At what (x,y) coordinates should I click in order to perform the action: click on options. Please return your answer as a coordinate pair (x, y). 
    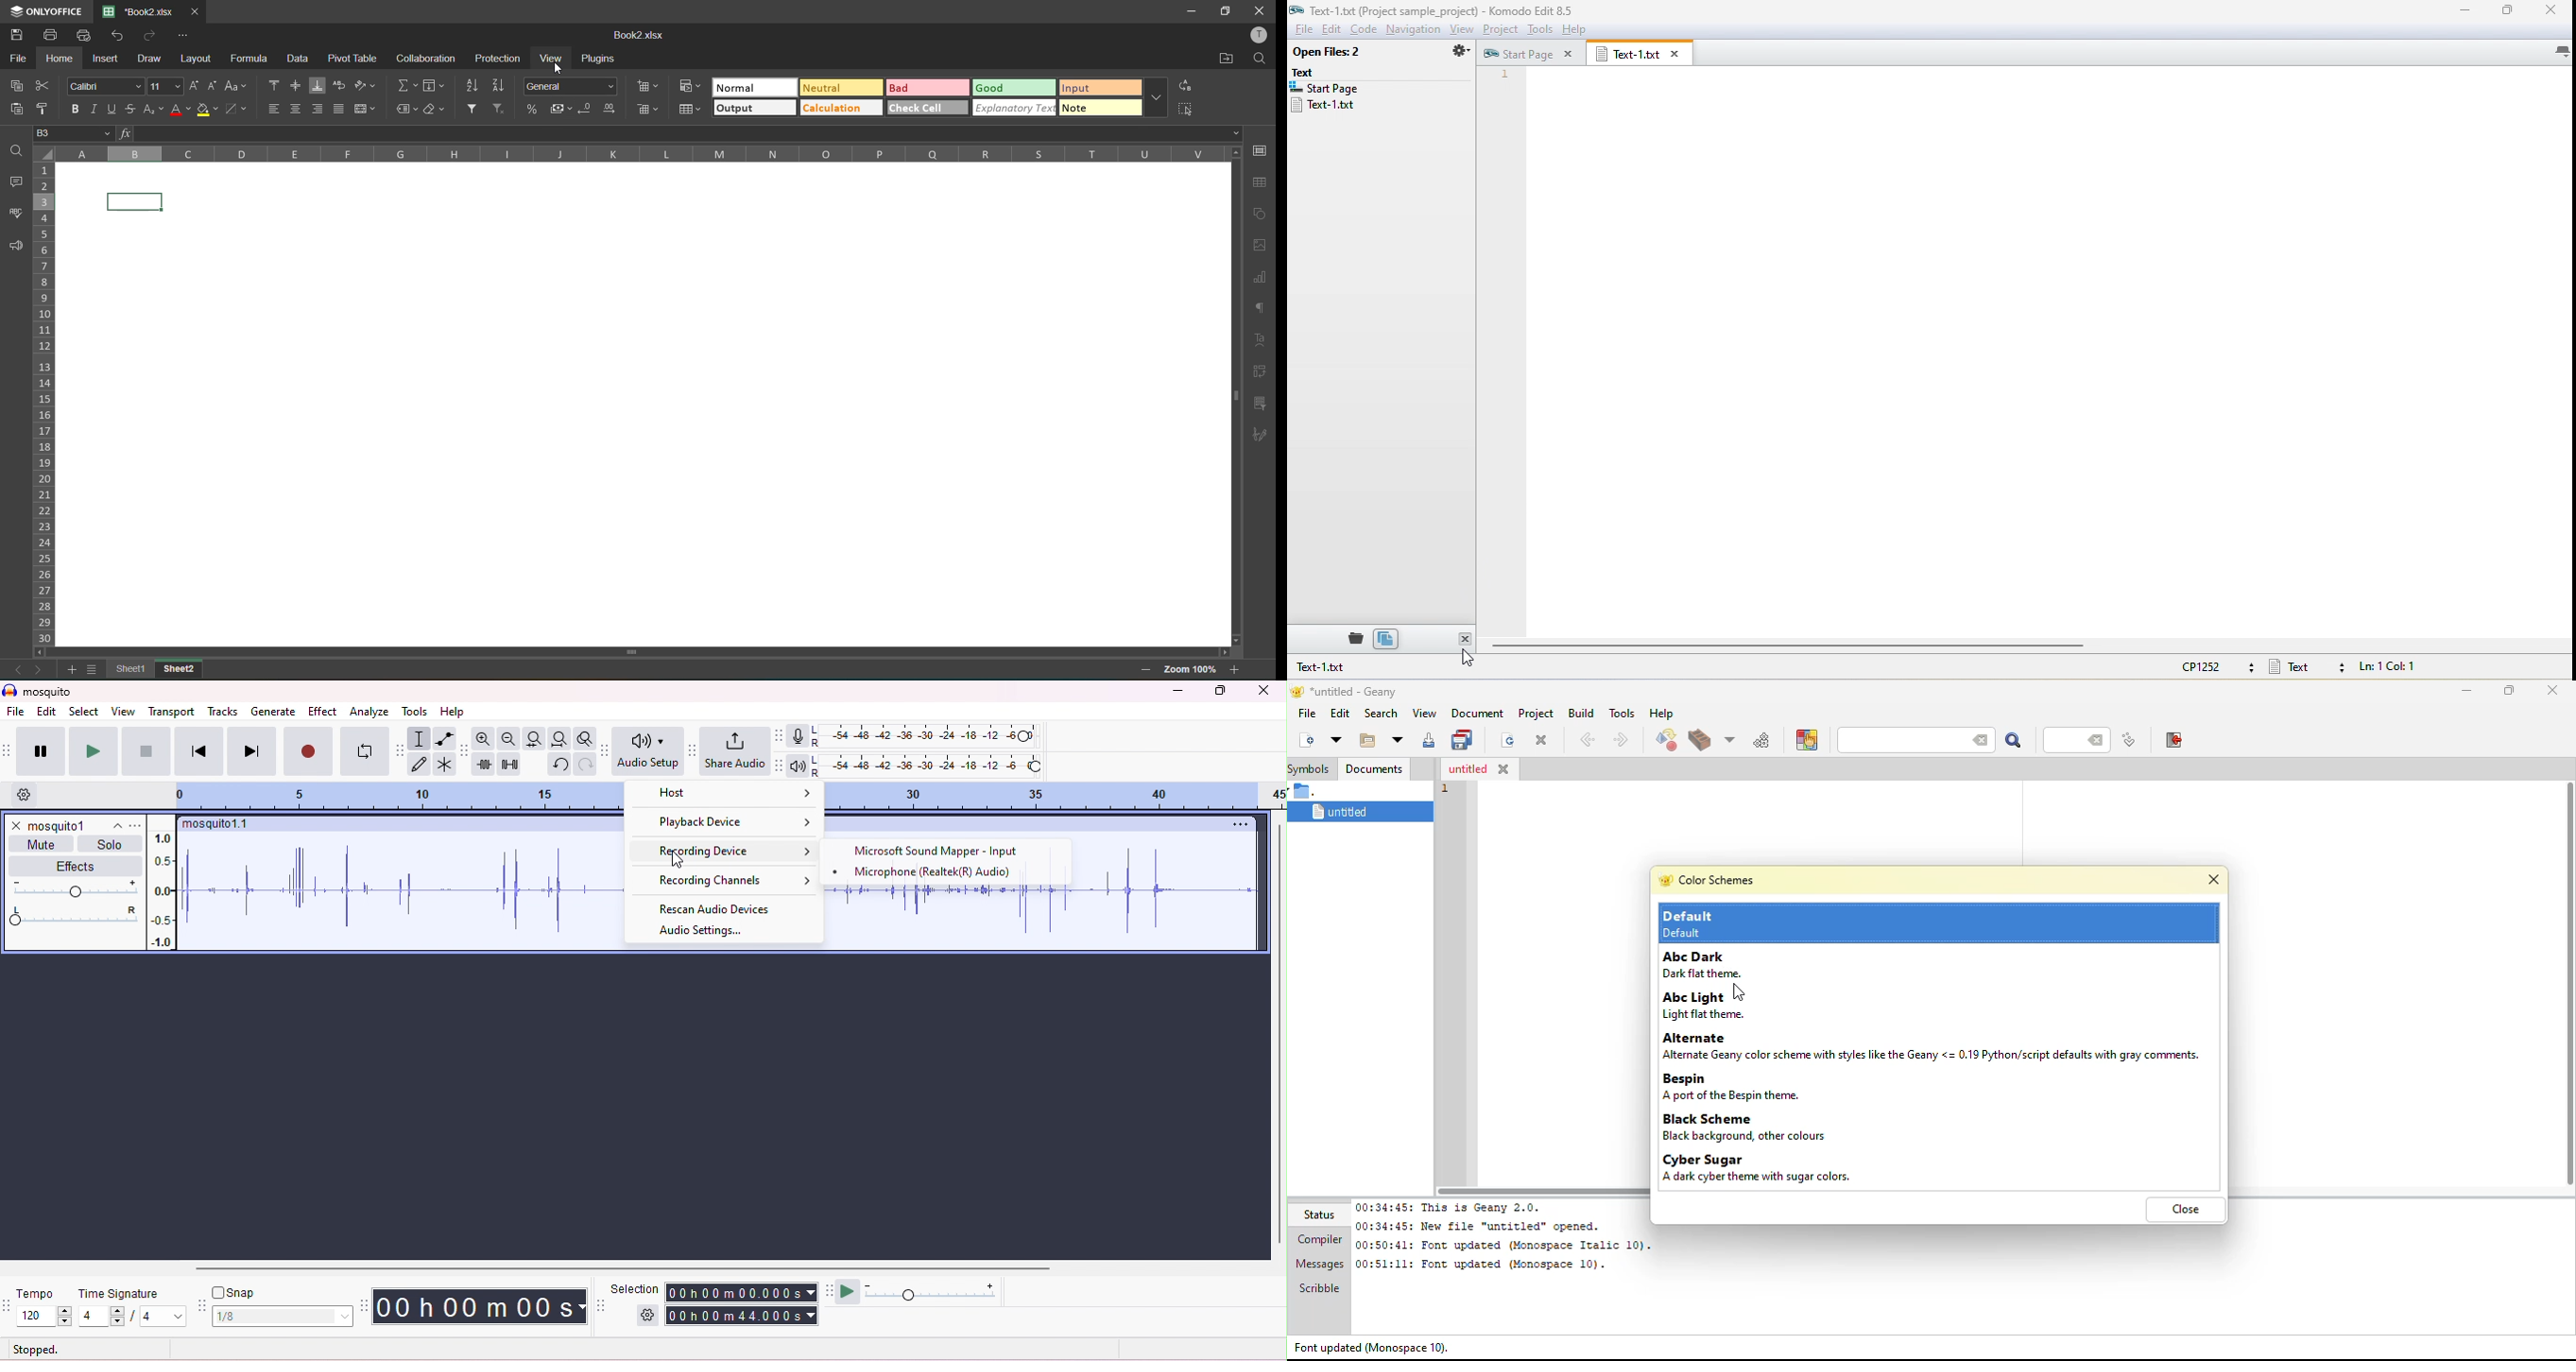
    Looking at the image, I should click on (1236, 824).